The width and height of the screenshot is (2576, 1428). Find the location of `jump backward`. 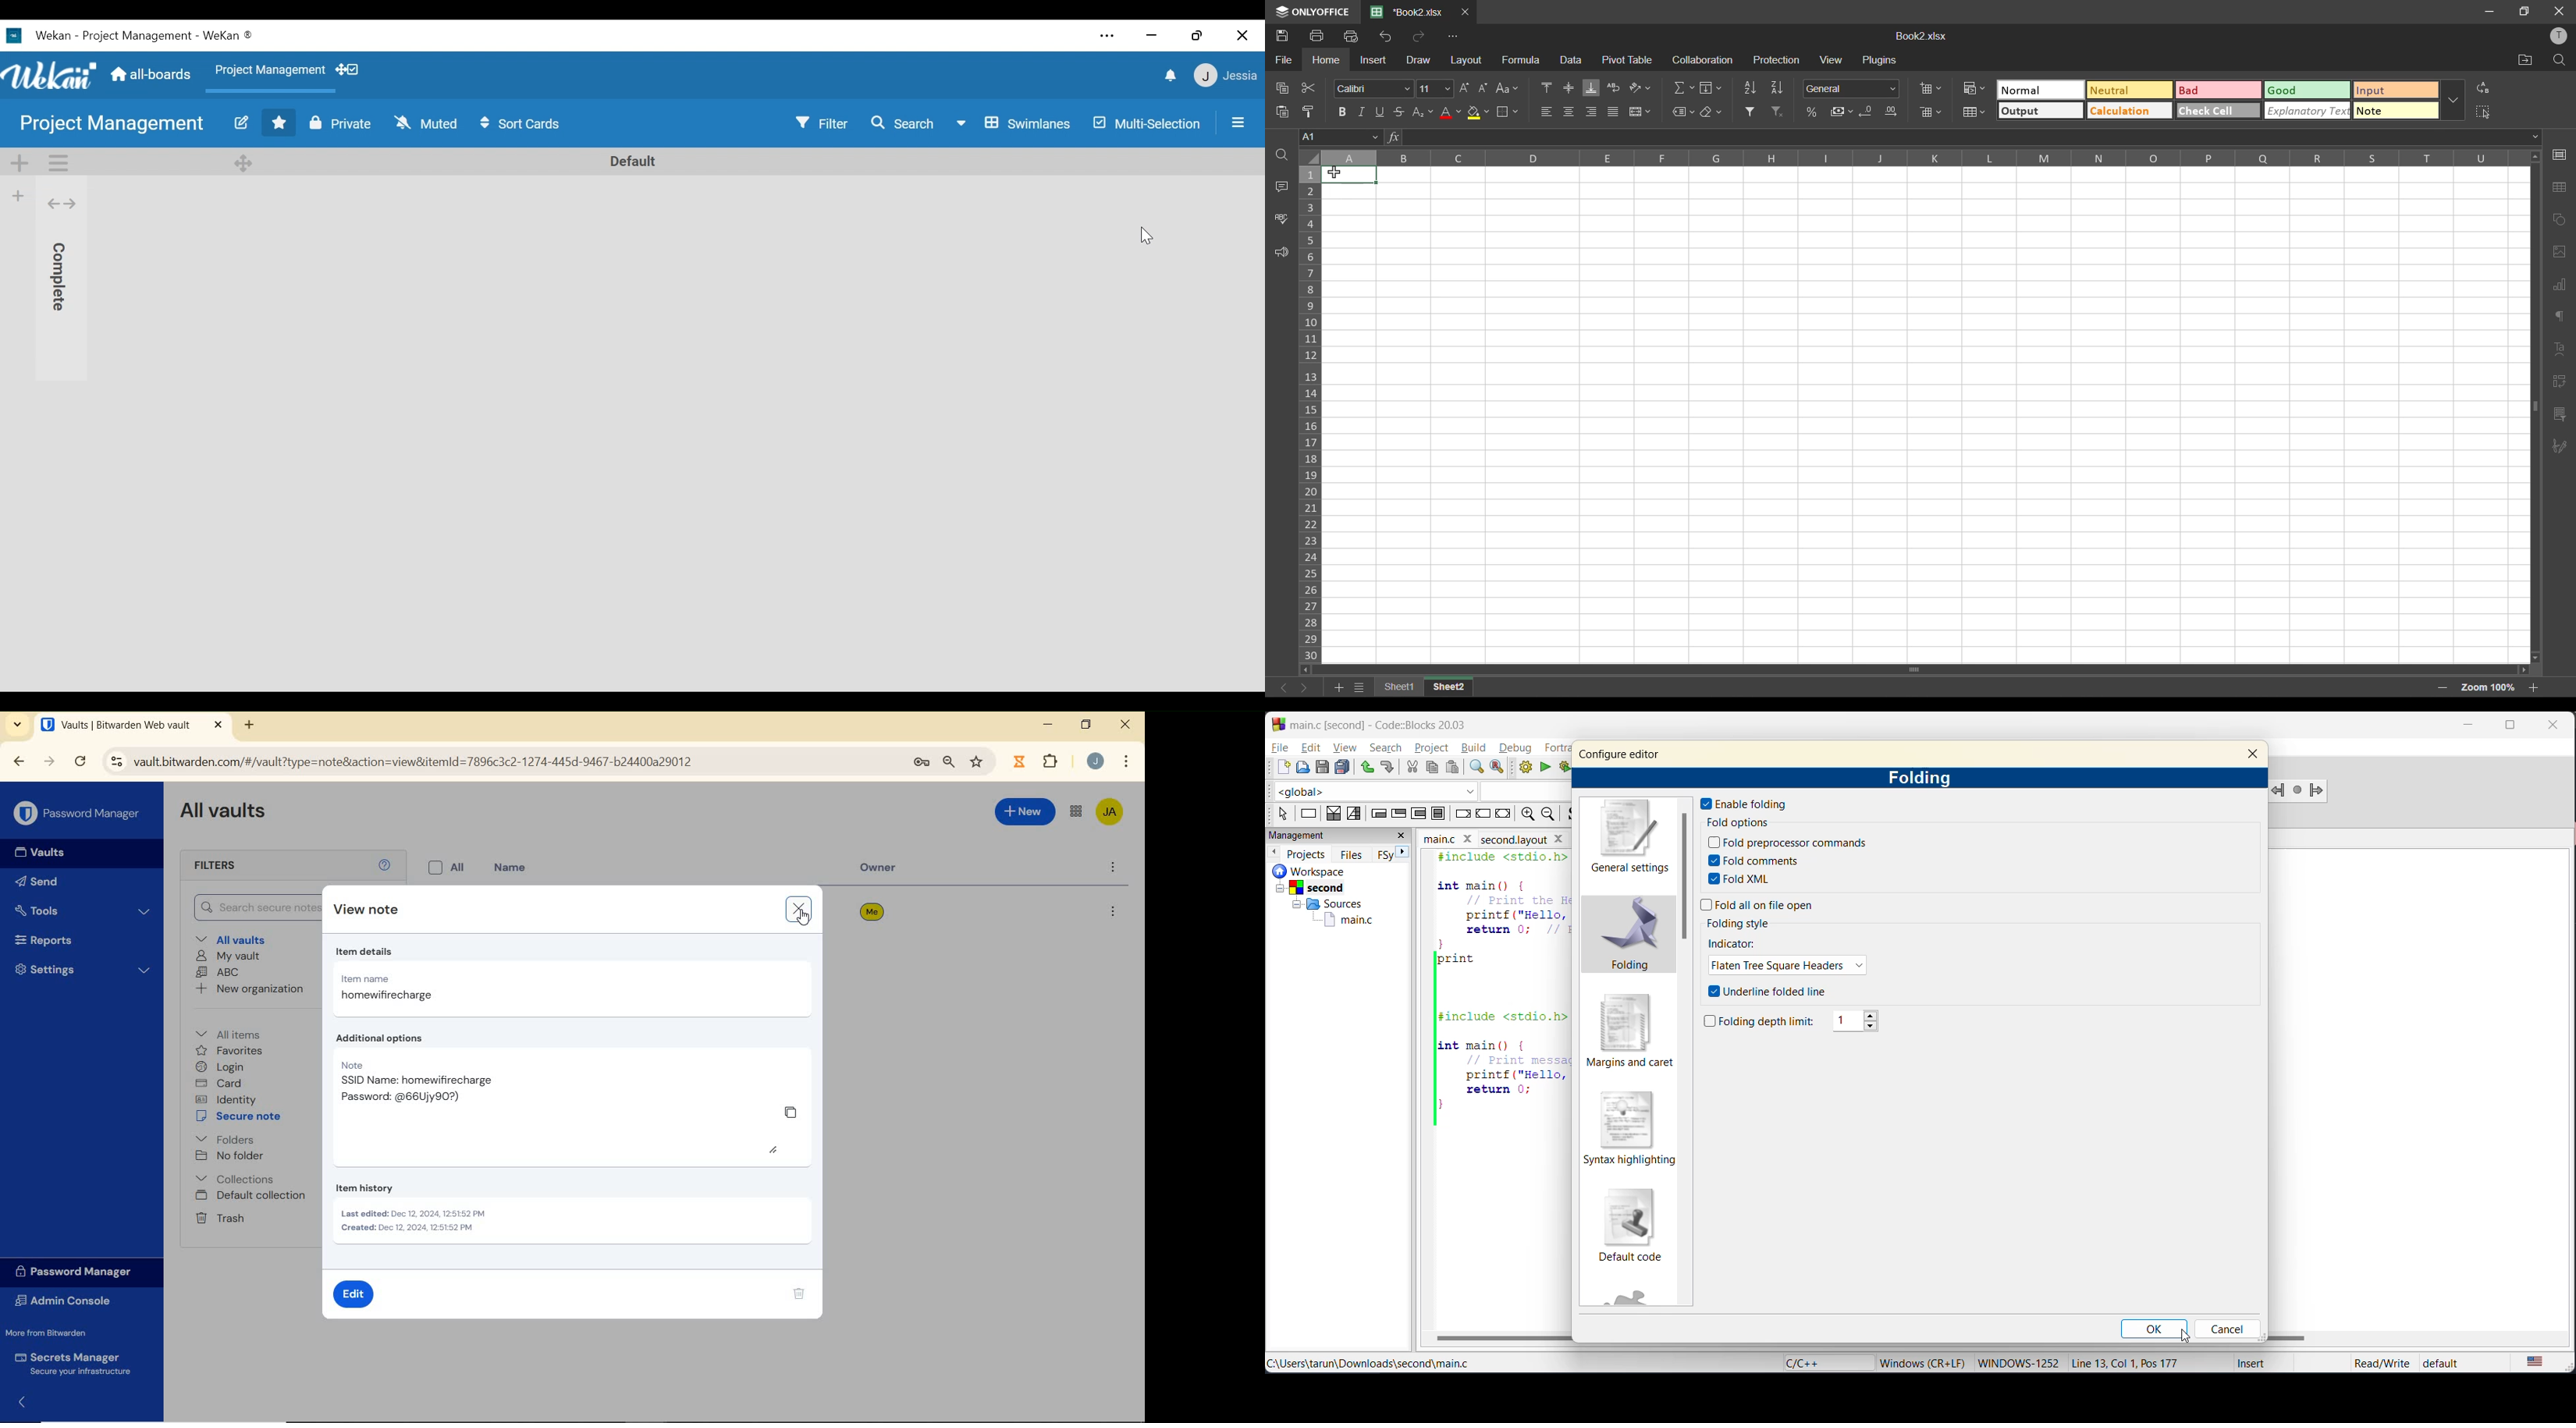

jump backward is located at coordinates (2279, 790).